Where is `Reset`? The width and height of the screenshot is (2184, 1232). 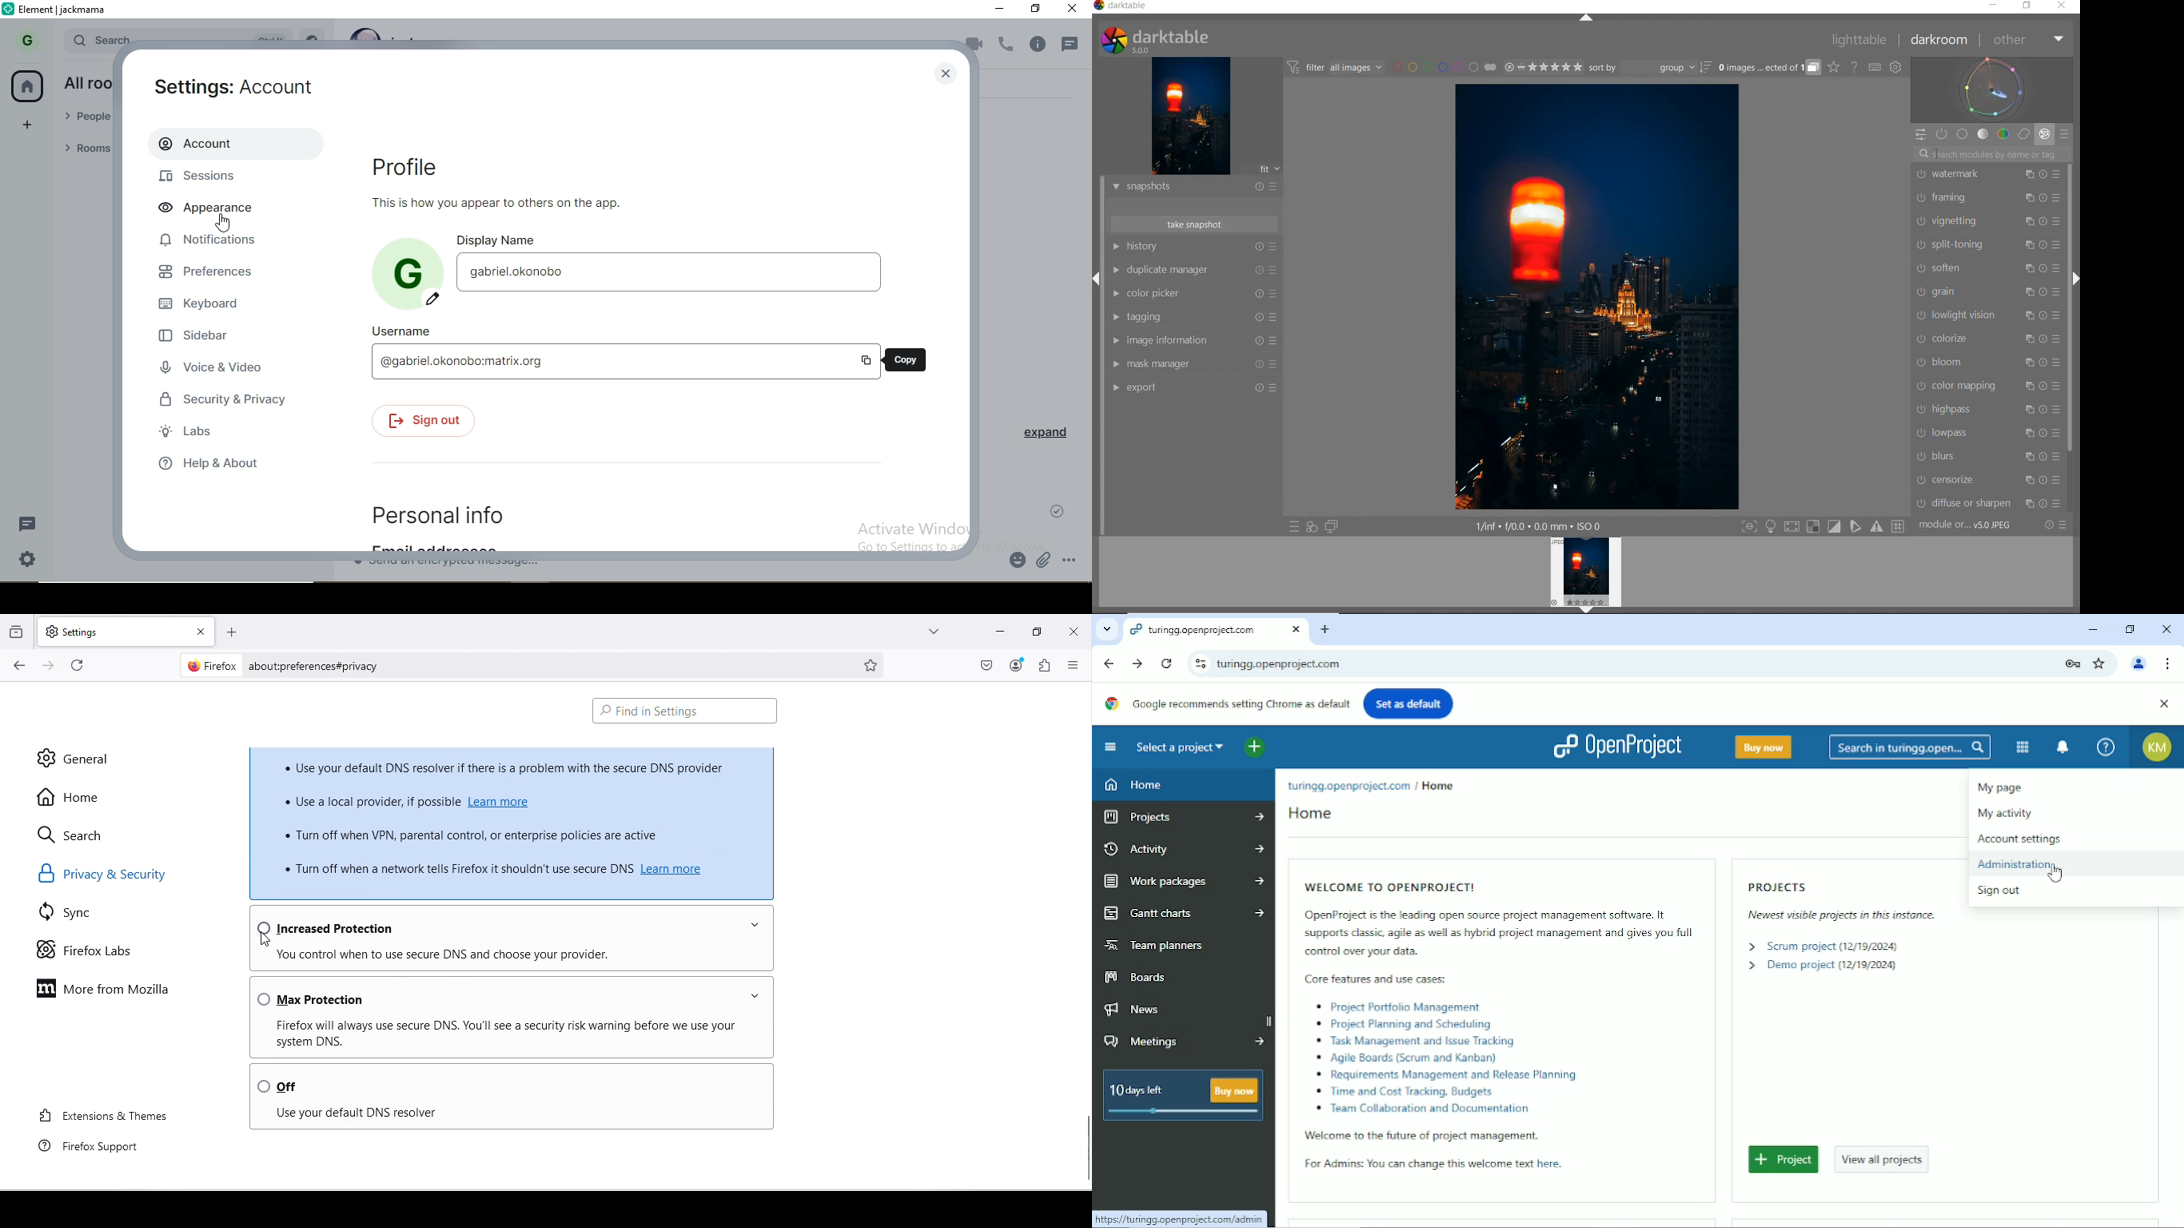
Reset is located at coordinates (2042, 362).